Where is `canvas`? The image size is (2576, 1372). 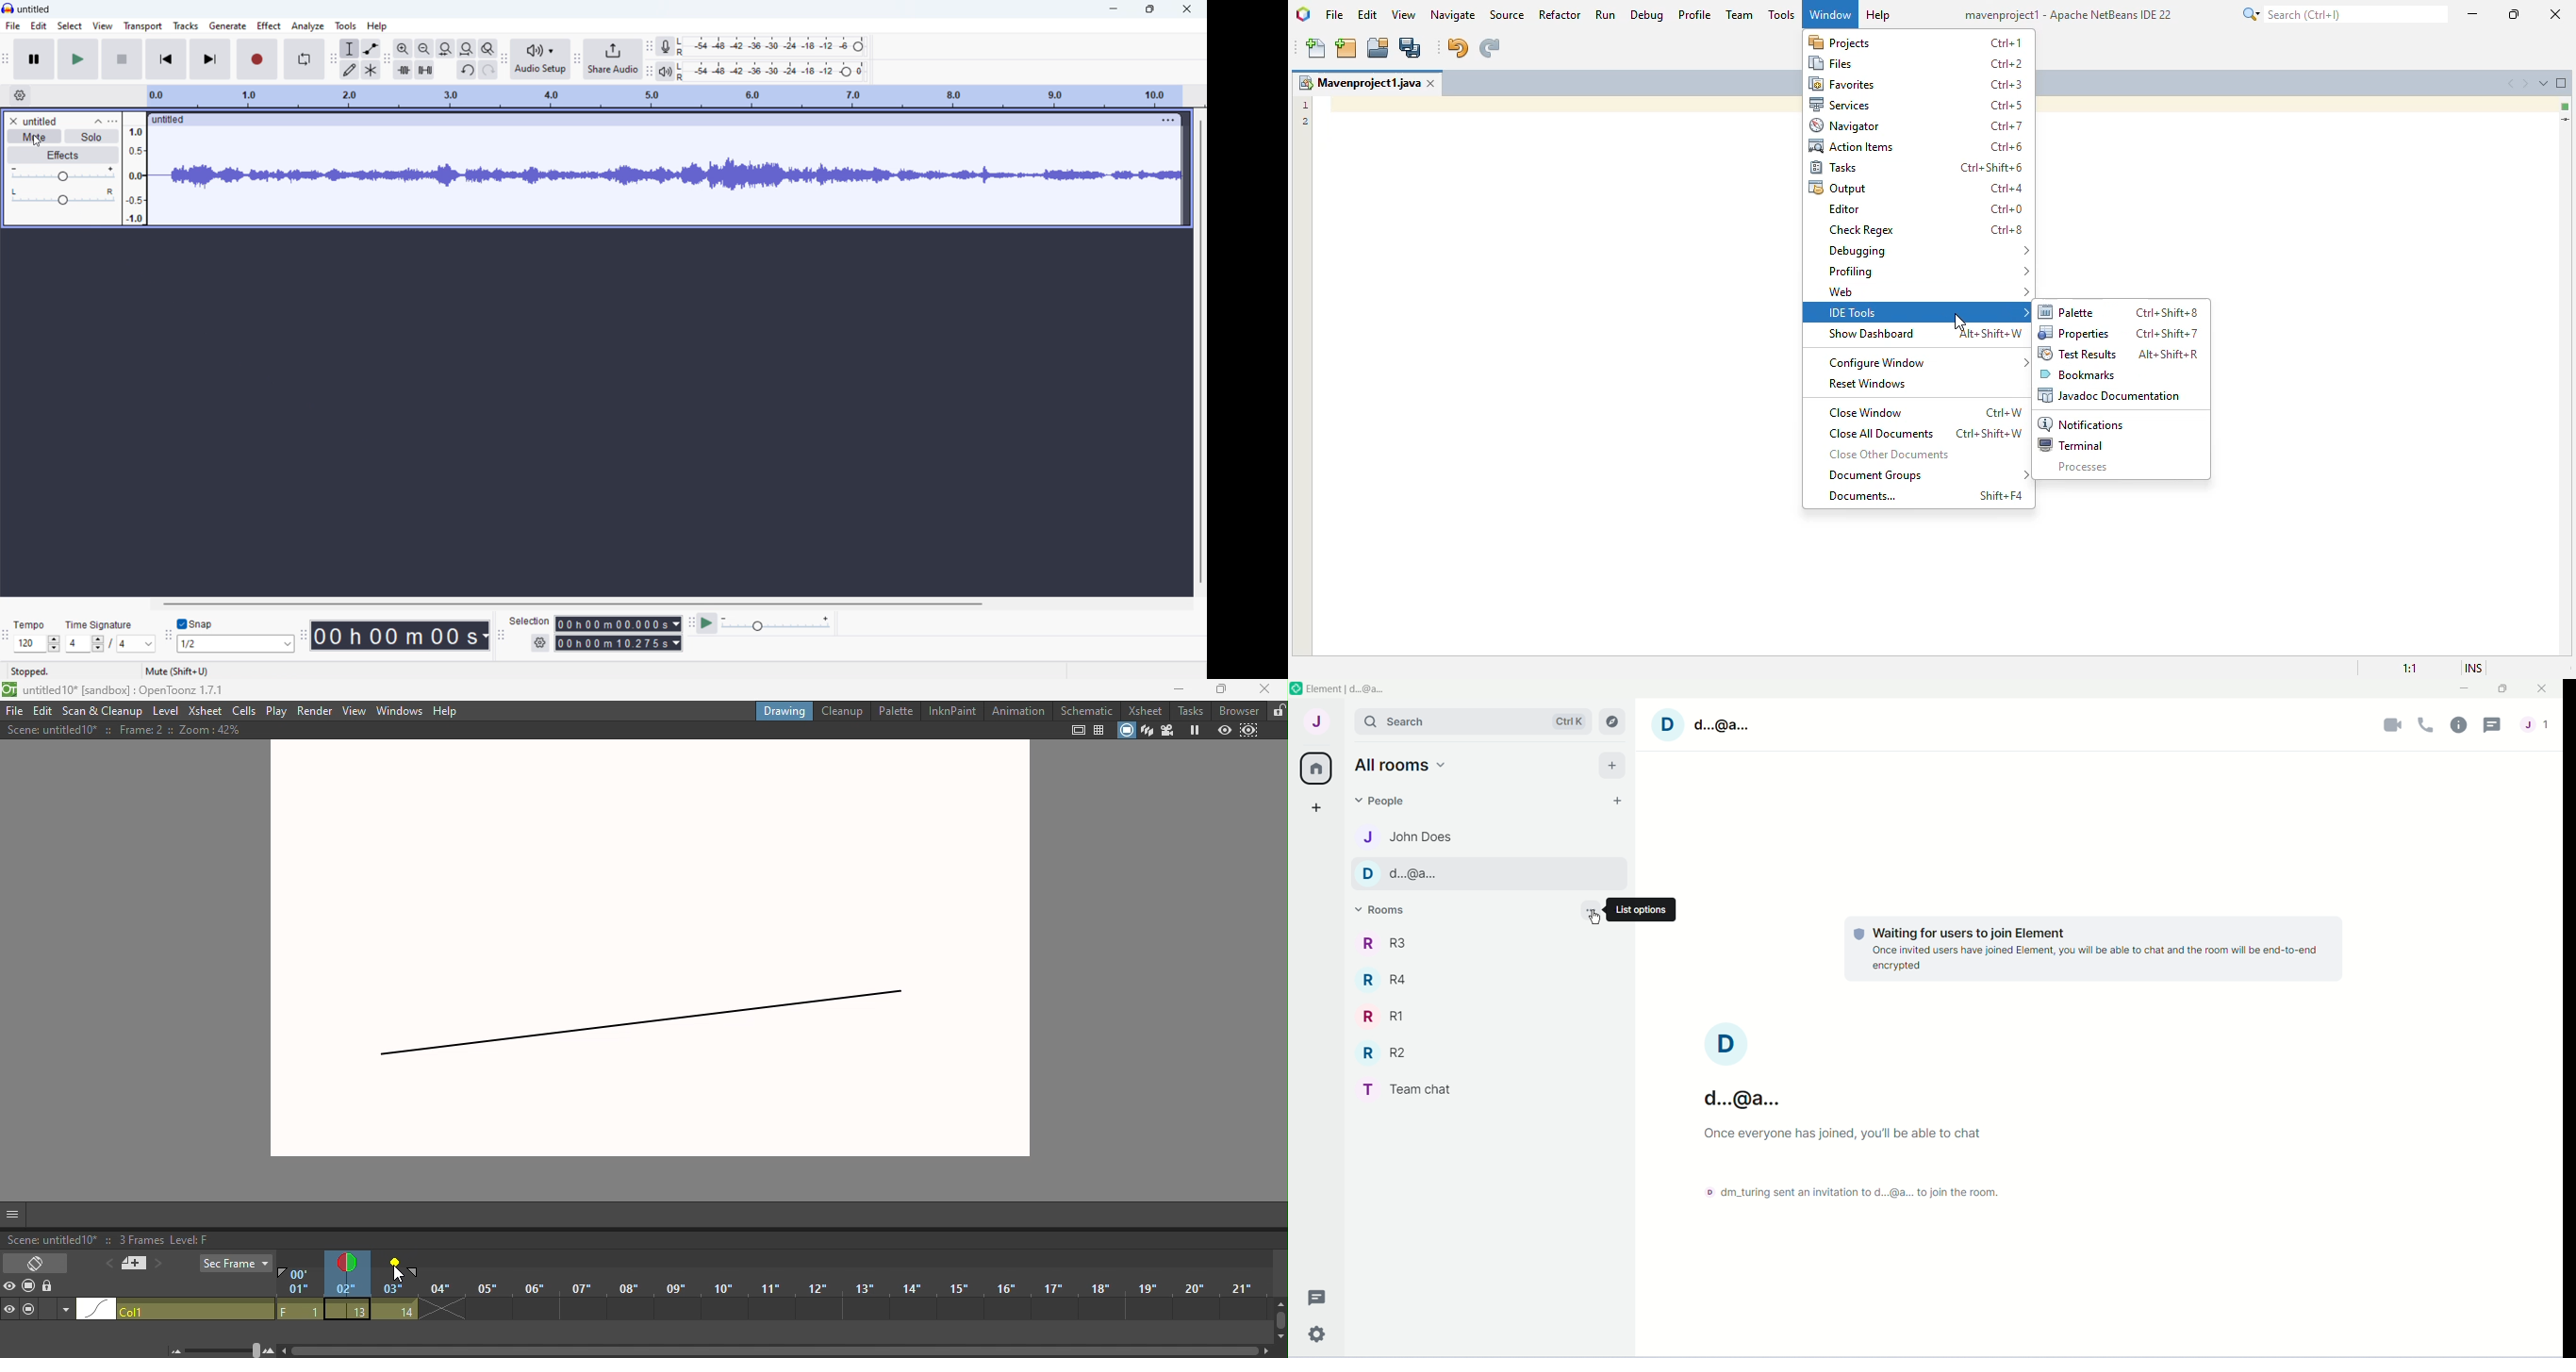
canvas is located at coordinates (647, 960).